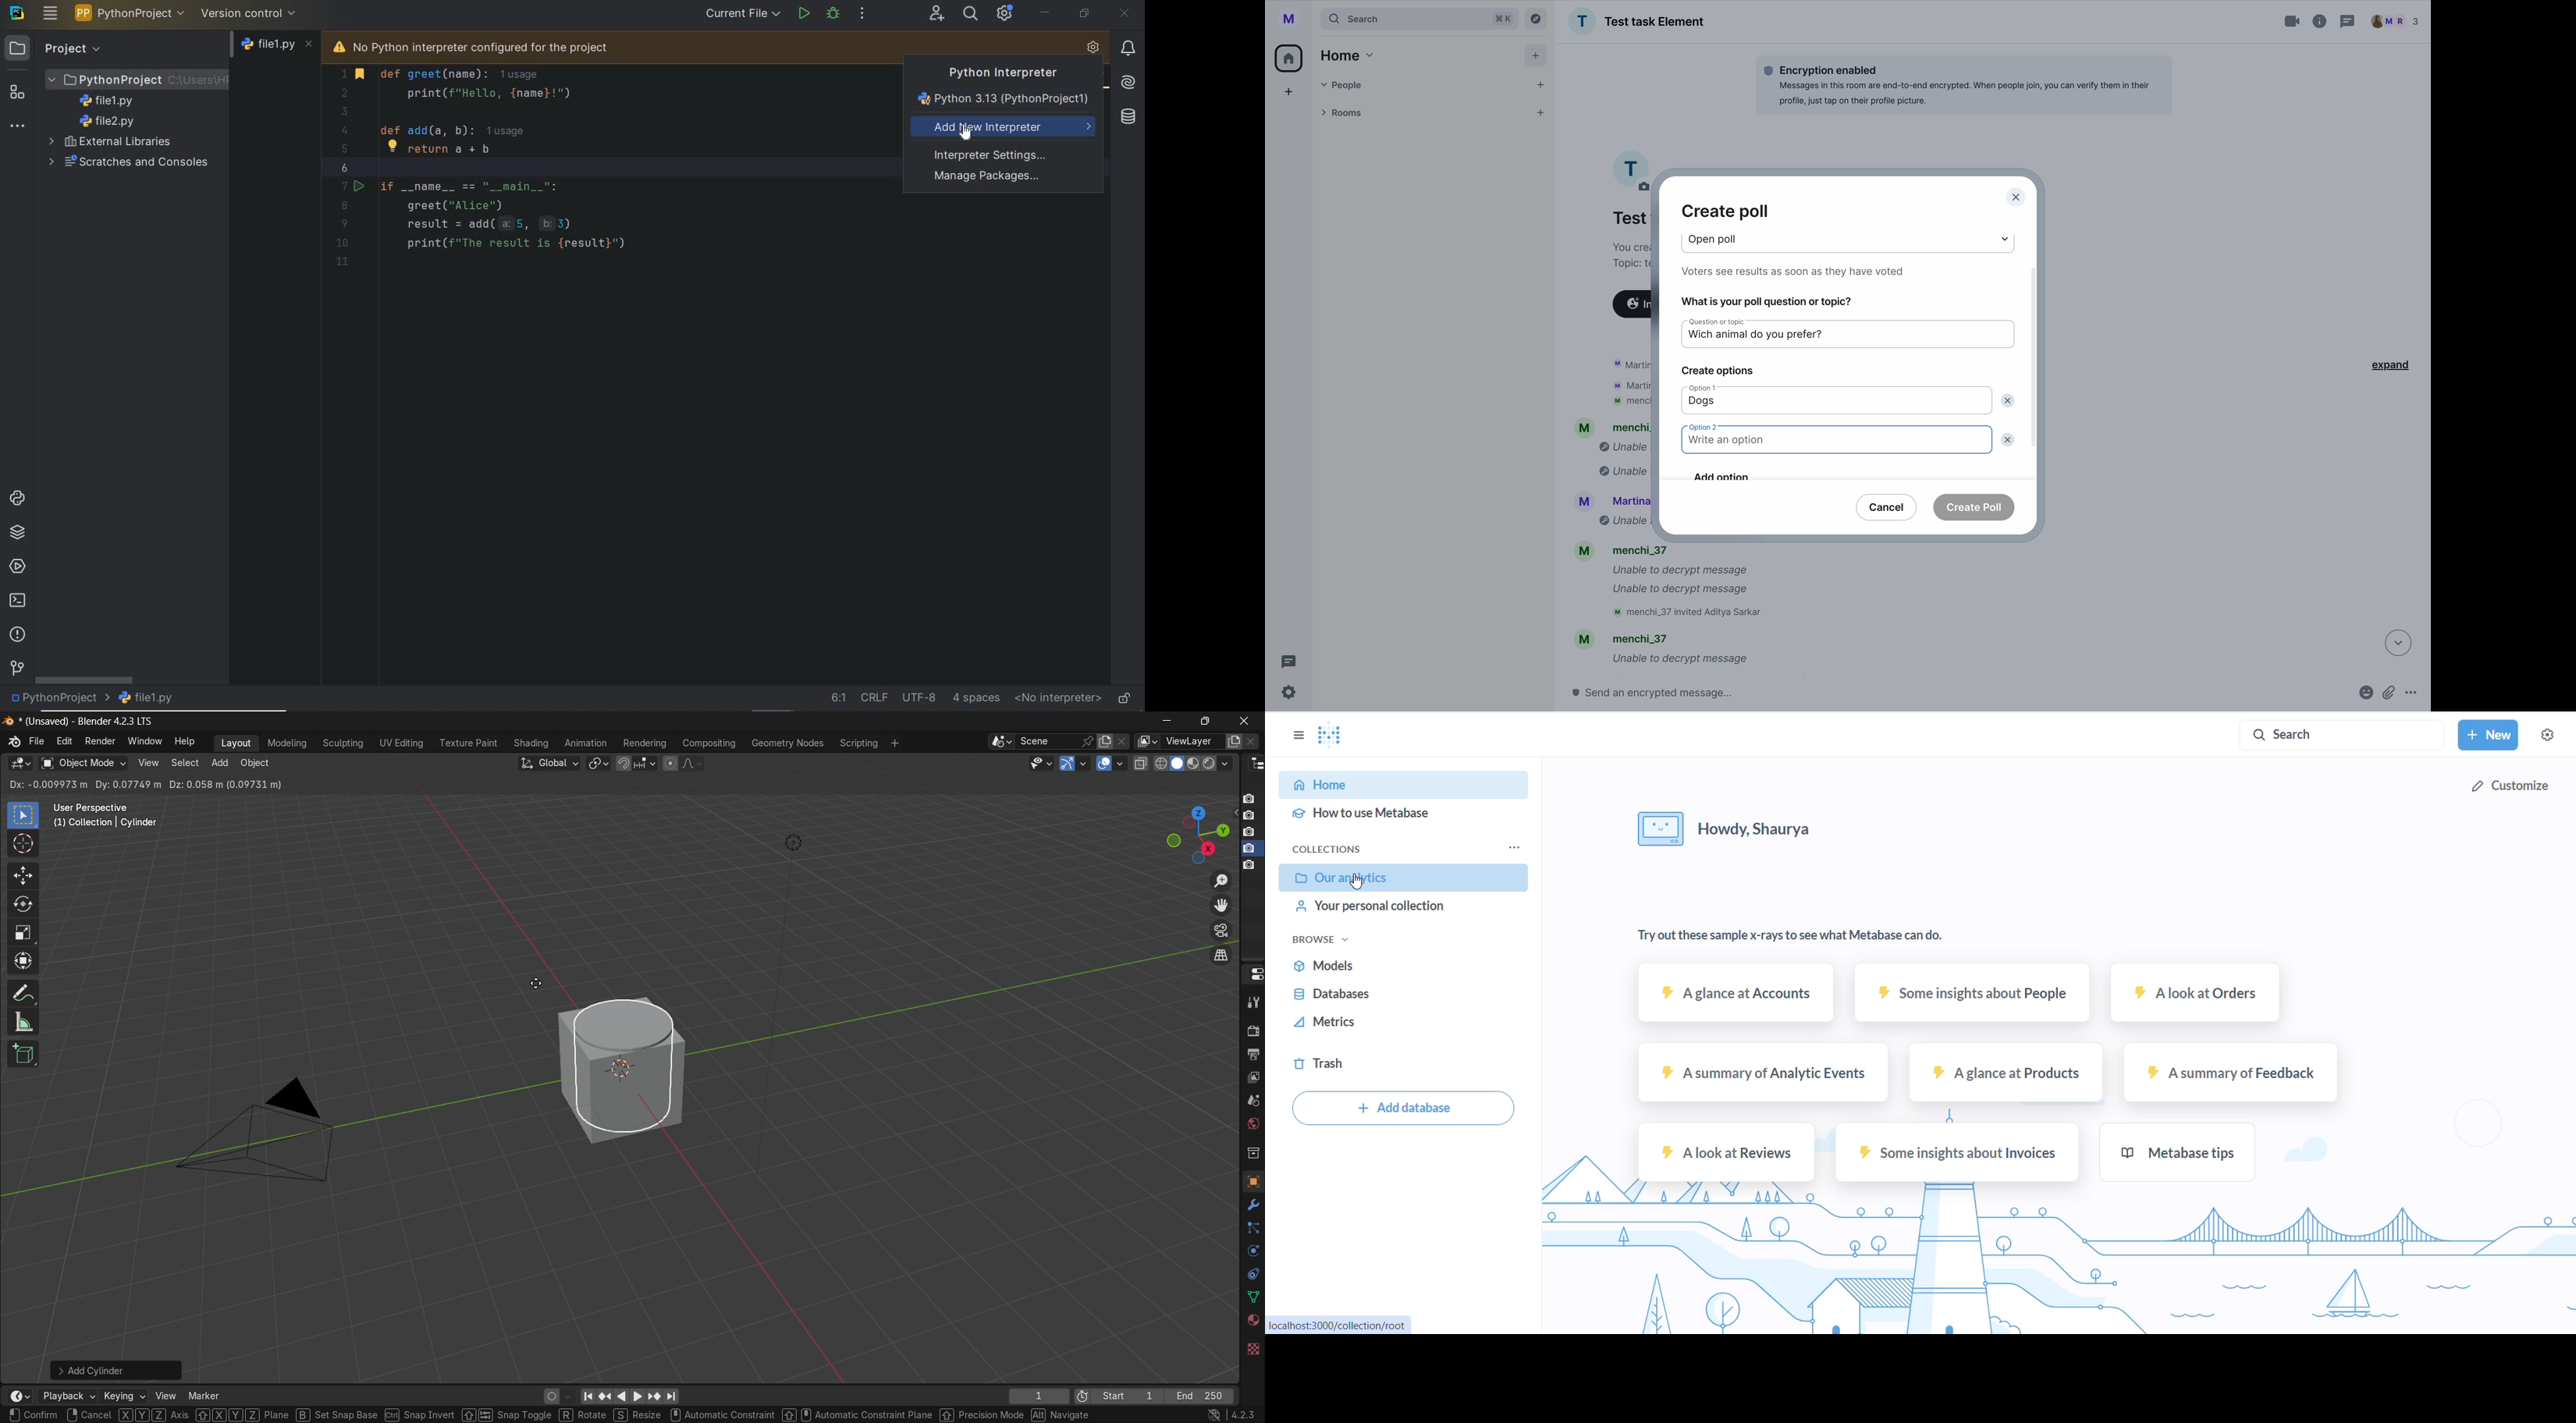 This screenshot has height=1428, width=2576. I want to click on show gizmo, so click(1066, 763).